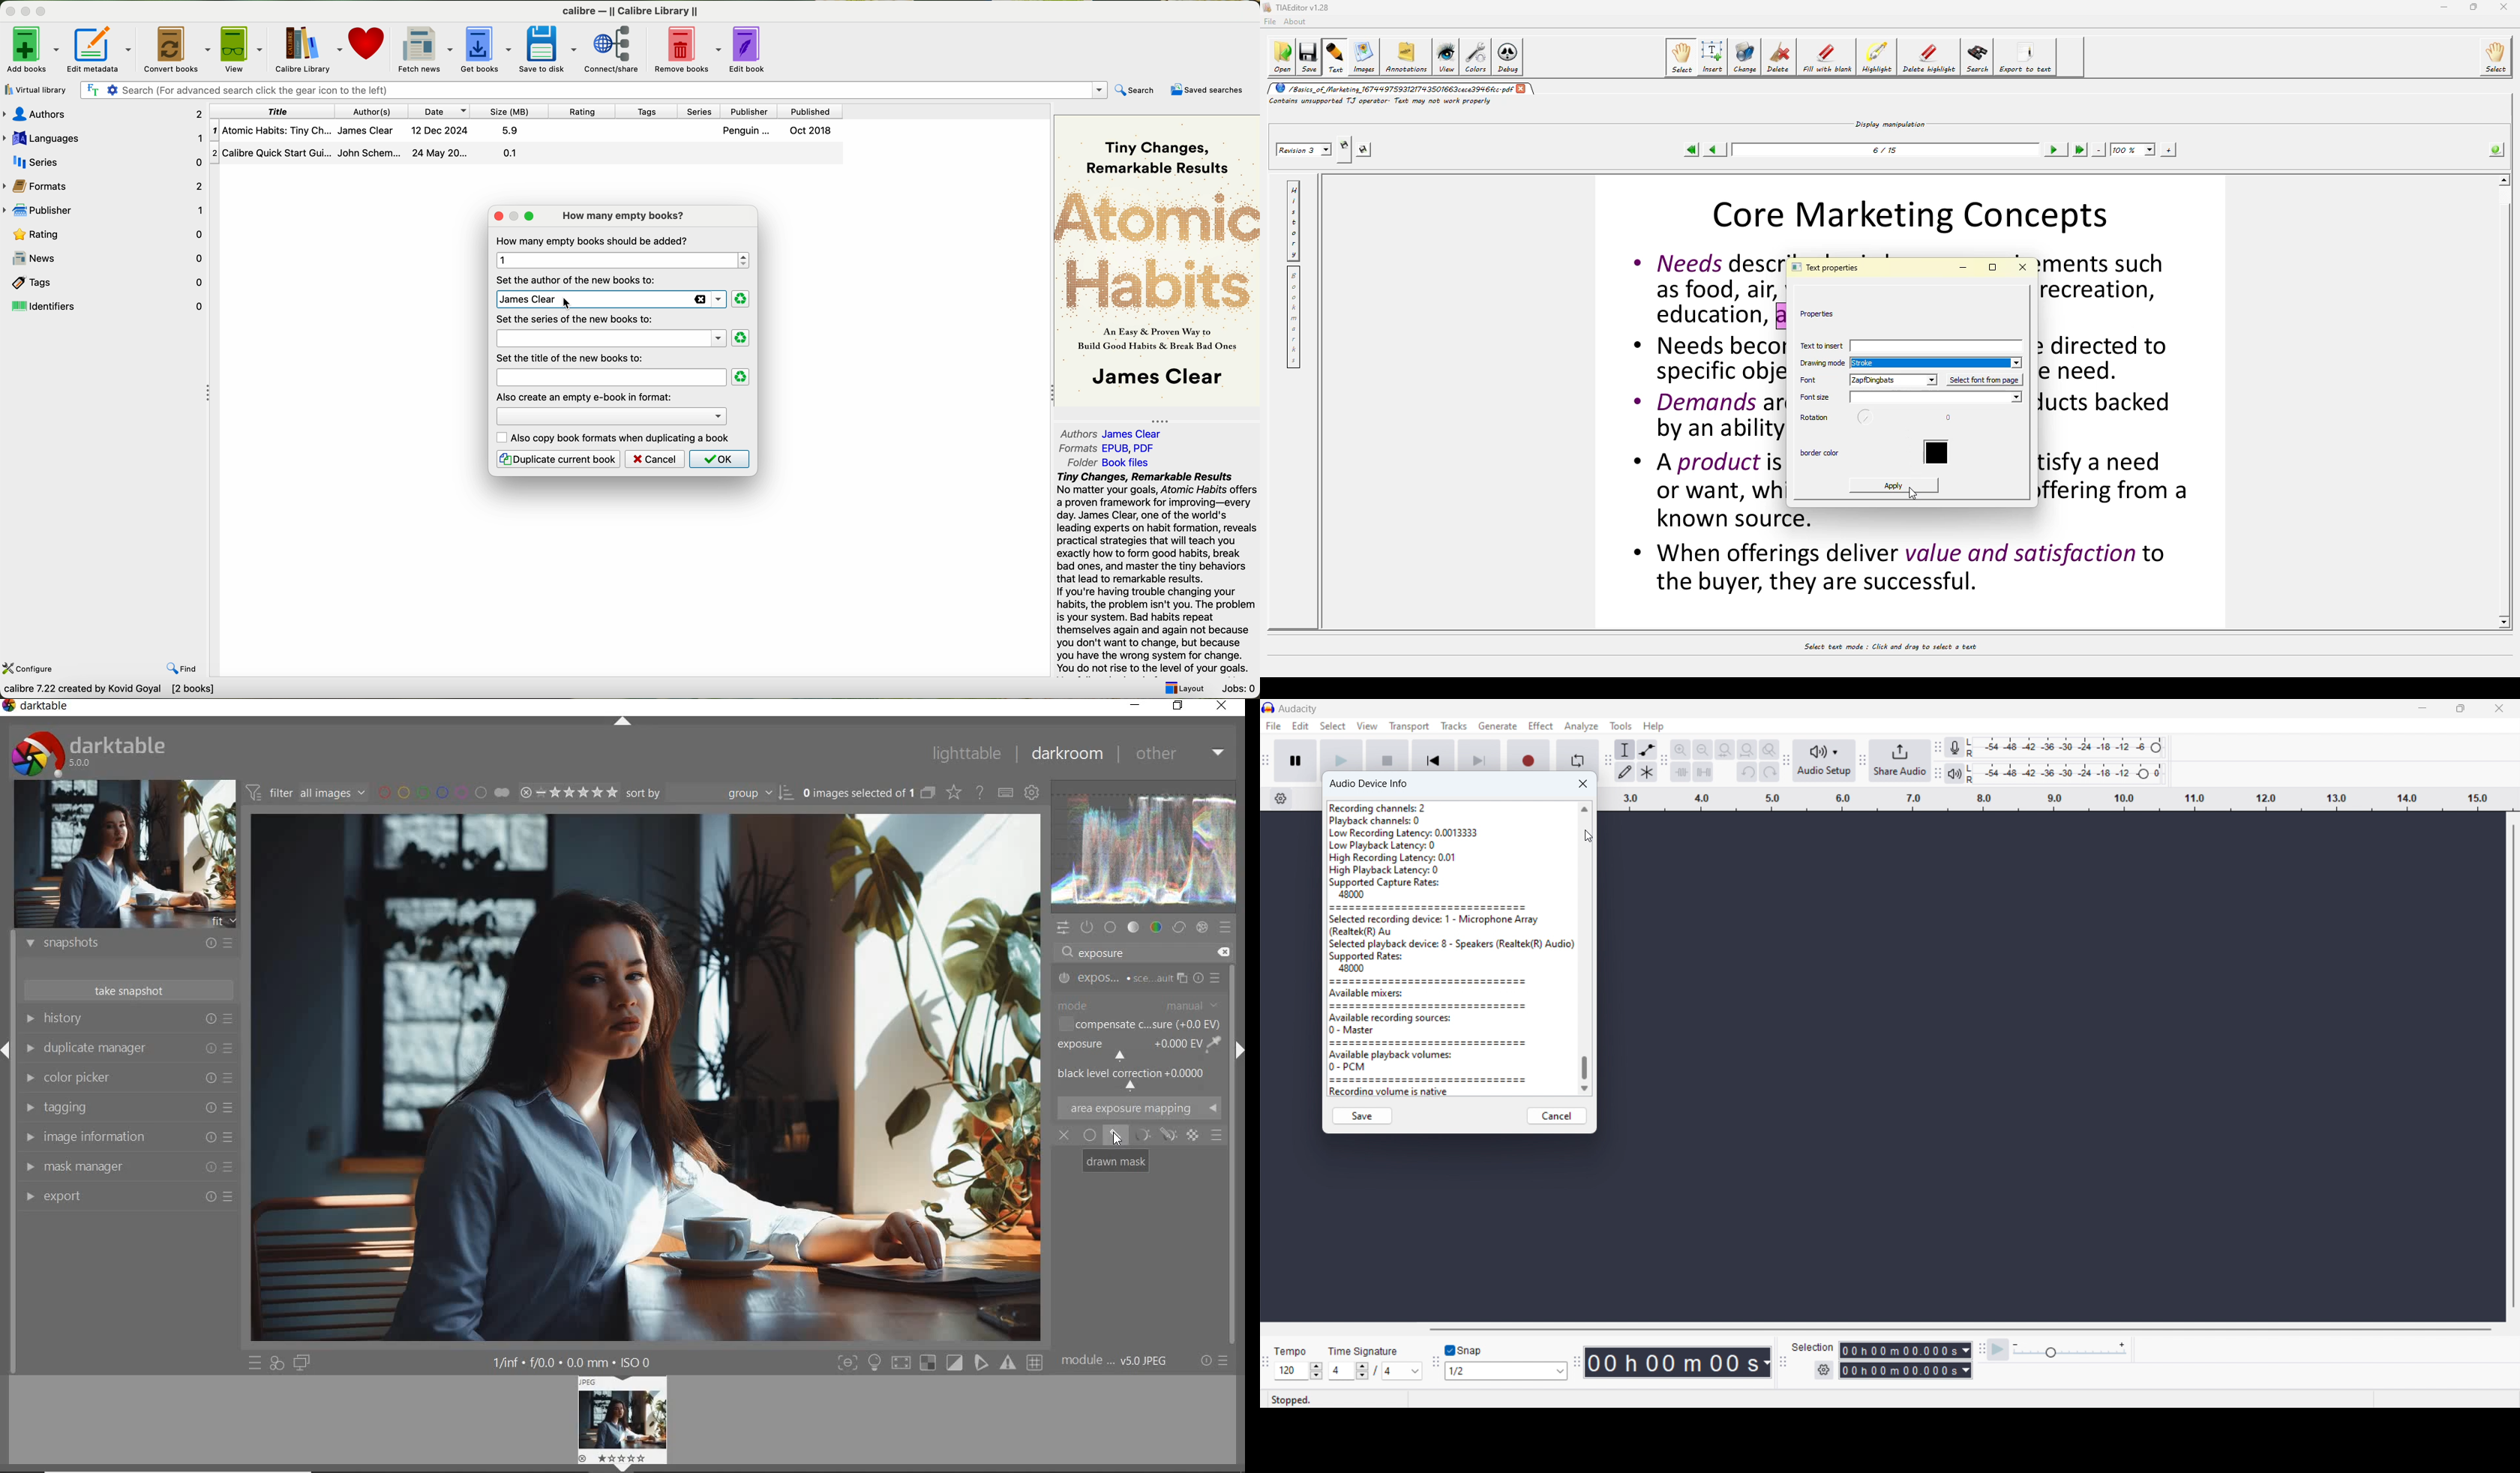 Image resolution: width=2520 pixels, height=1484 pixels. Describe the element at coordinates (1281, 799) in the screenshot. I see `timeline settings` at that location.